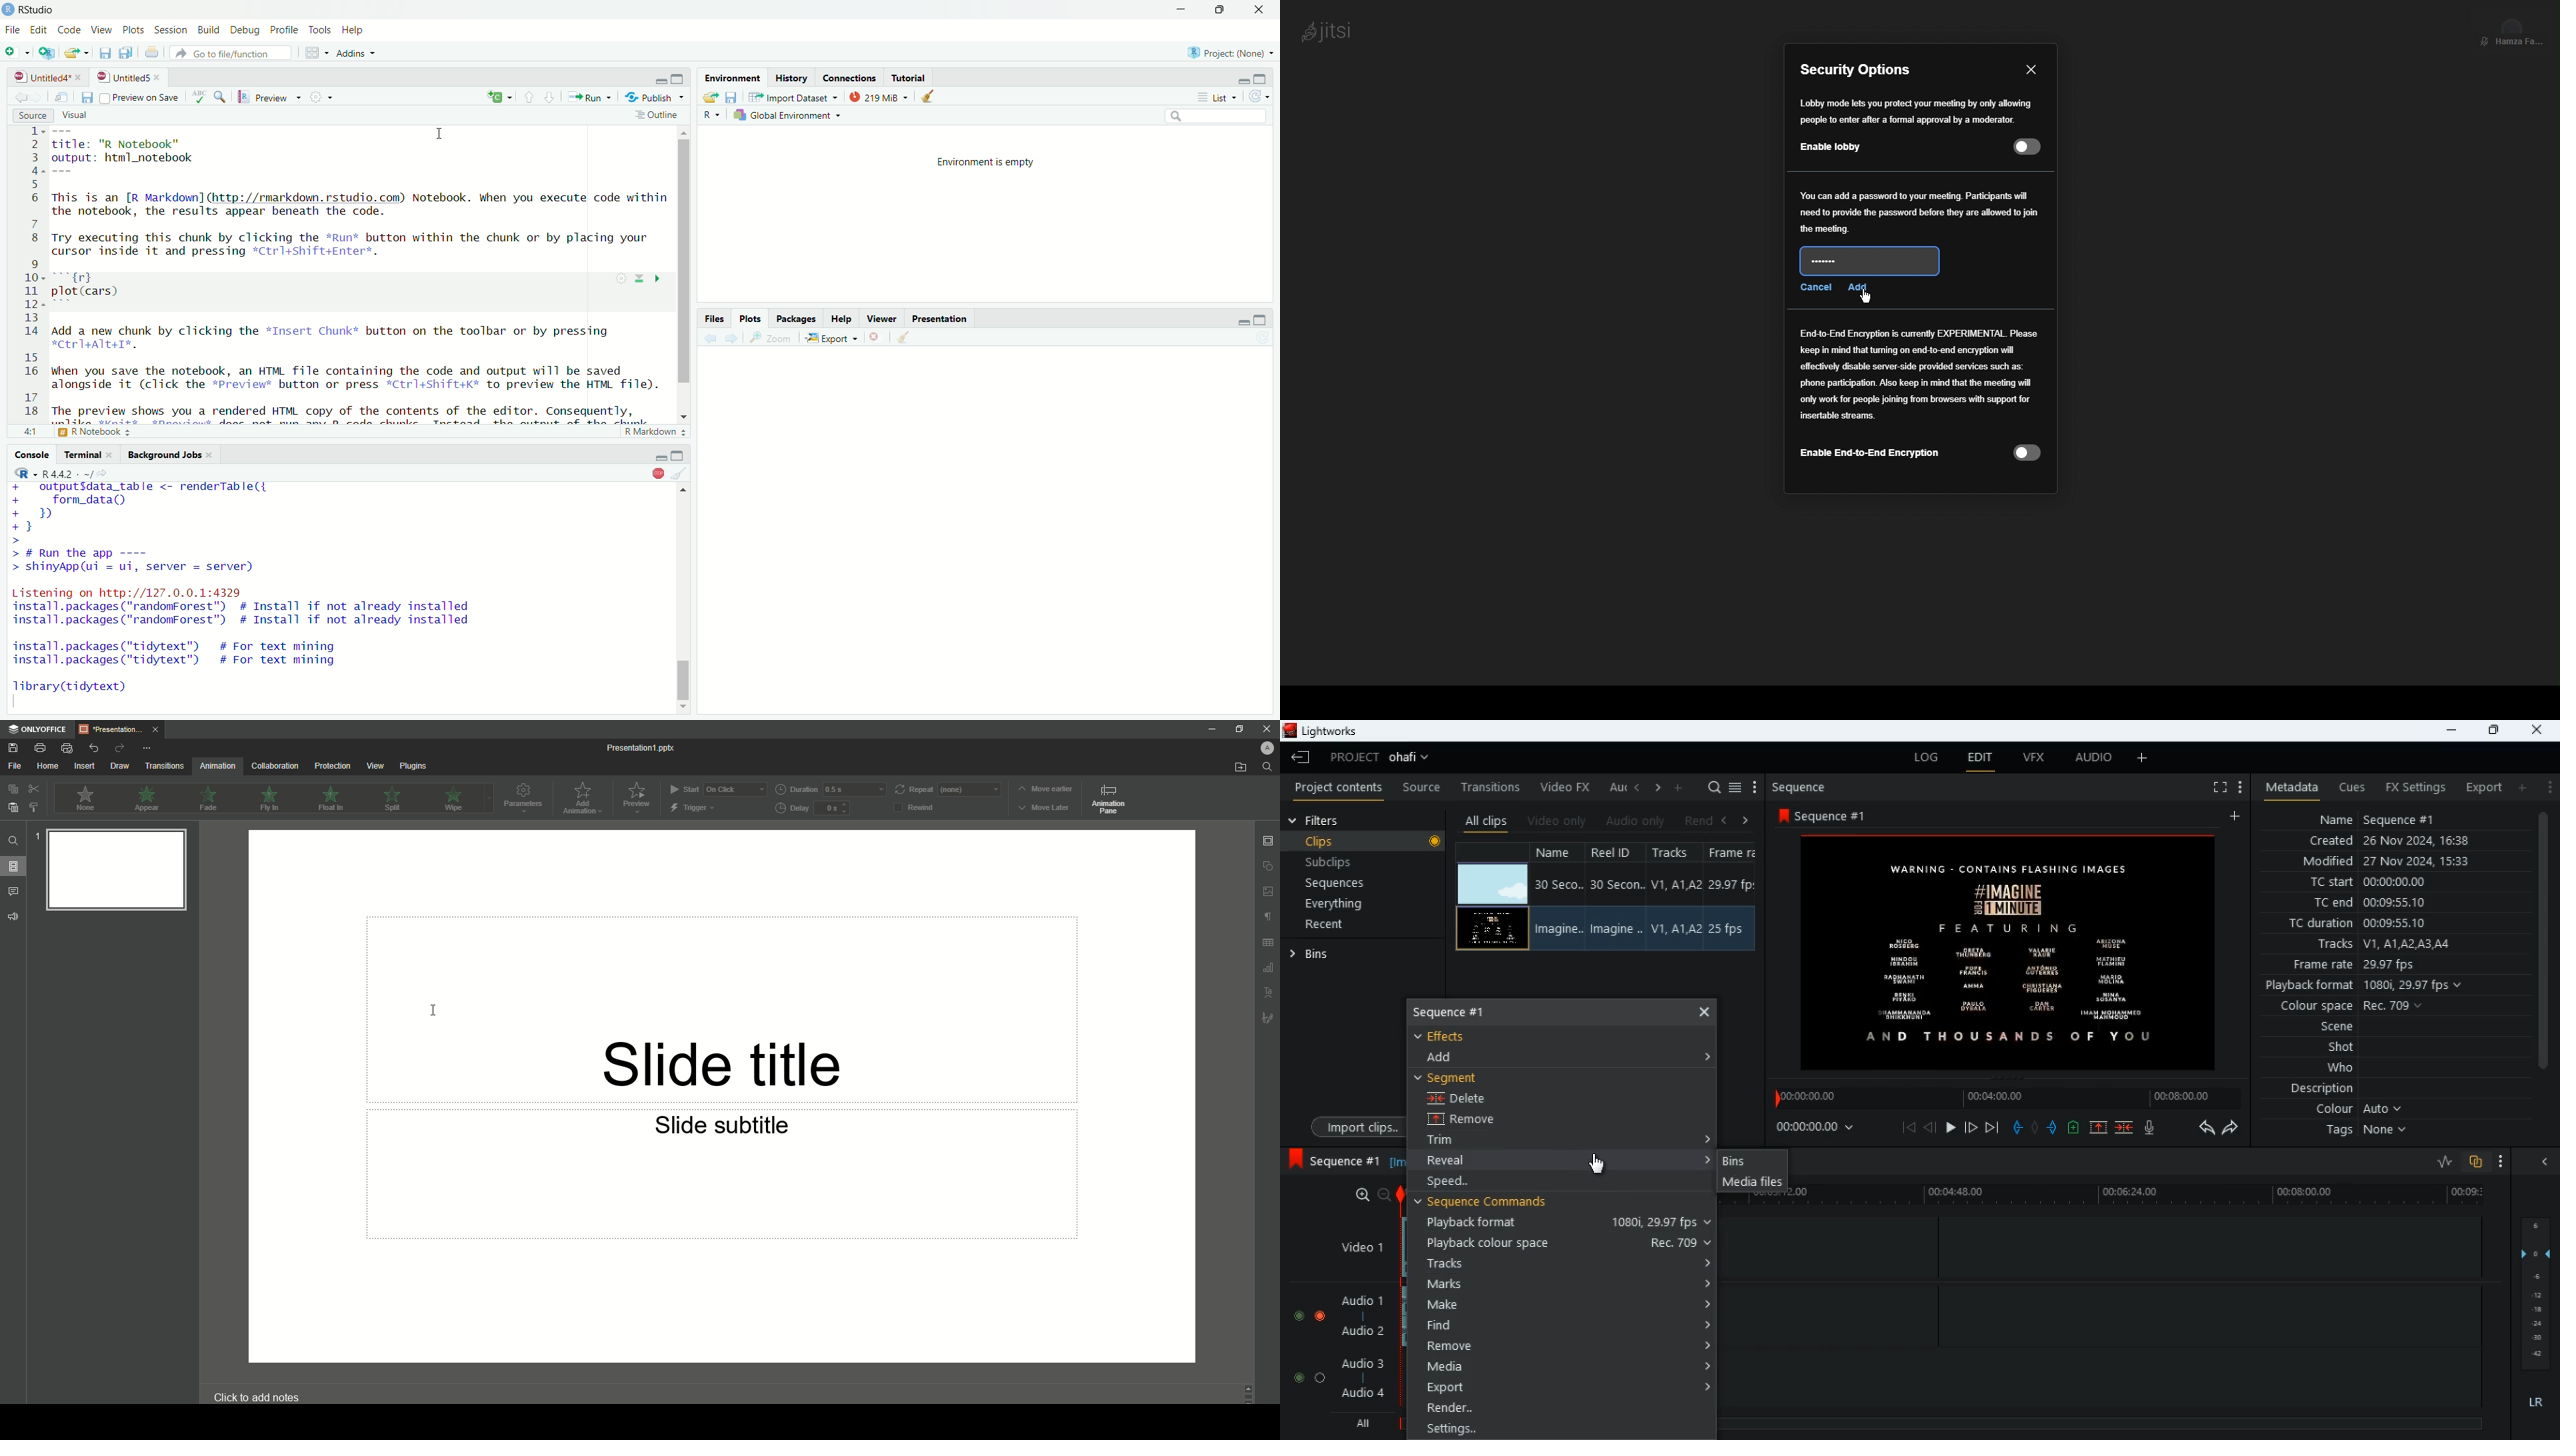  I want to click on Minimize, so click(1181, 9).